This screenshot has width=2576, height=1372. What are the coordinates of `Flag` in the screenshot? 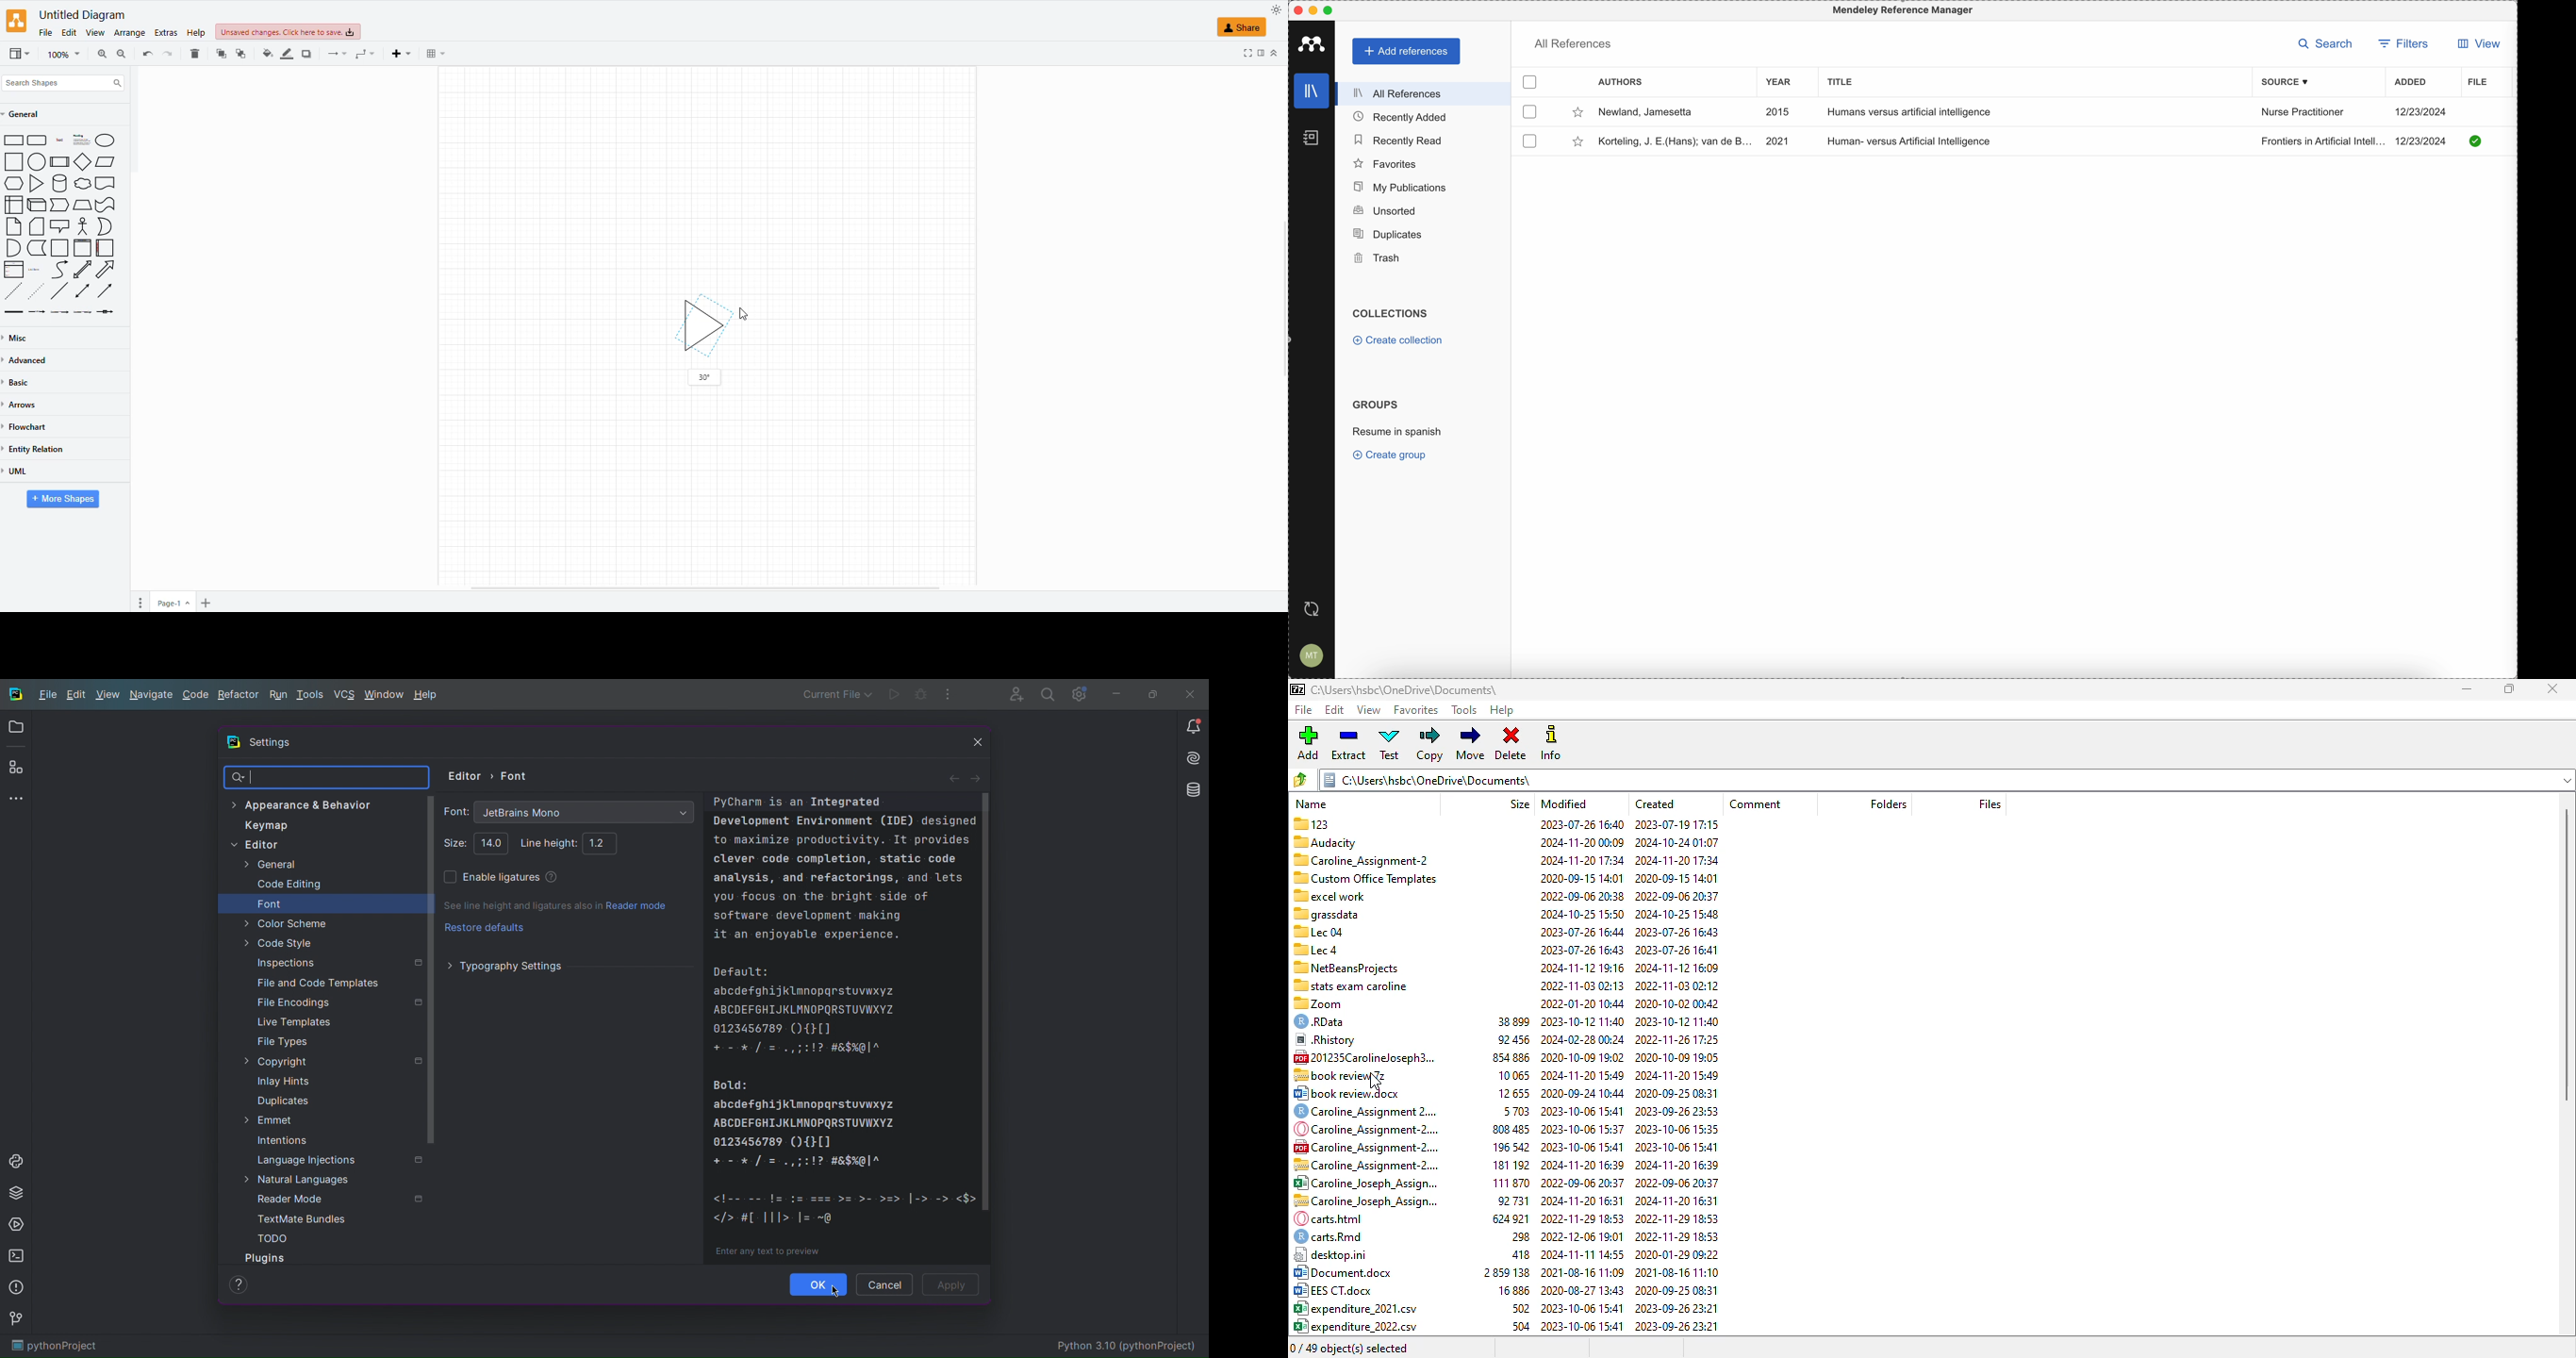 It's located at (106, 206).